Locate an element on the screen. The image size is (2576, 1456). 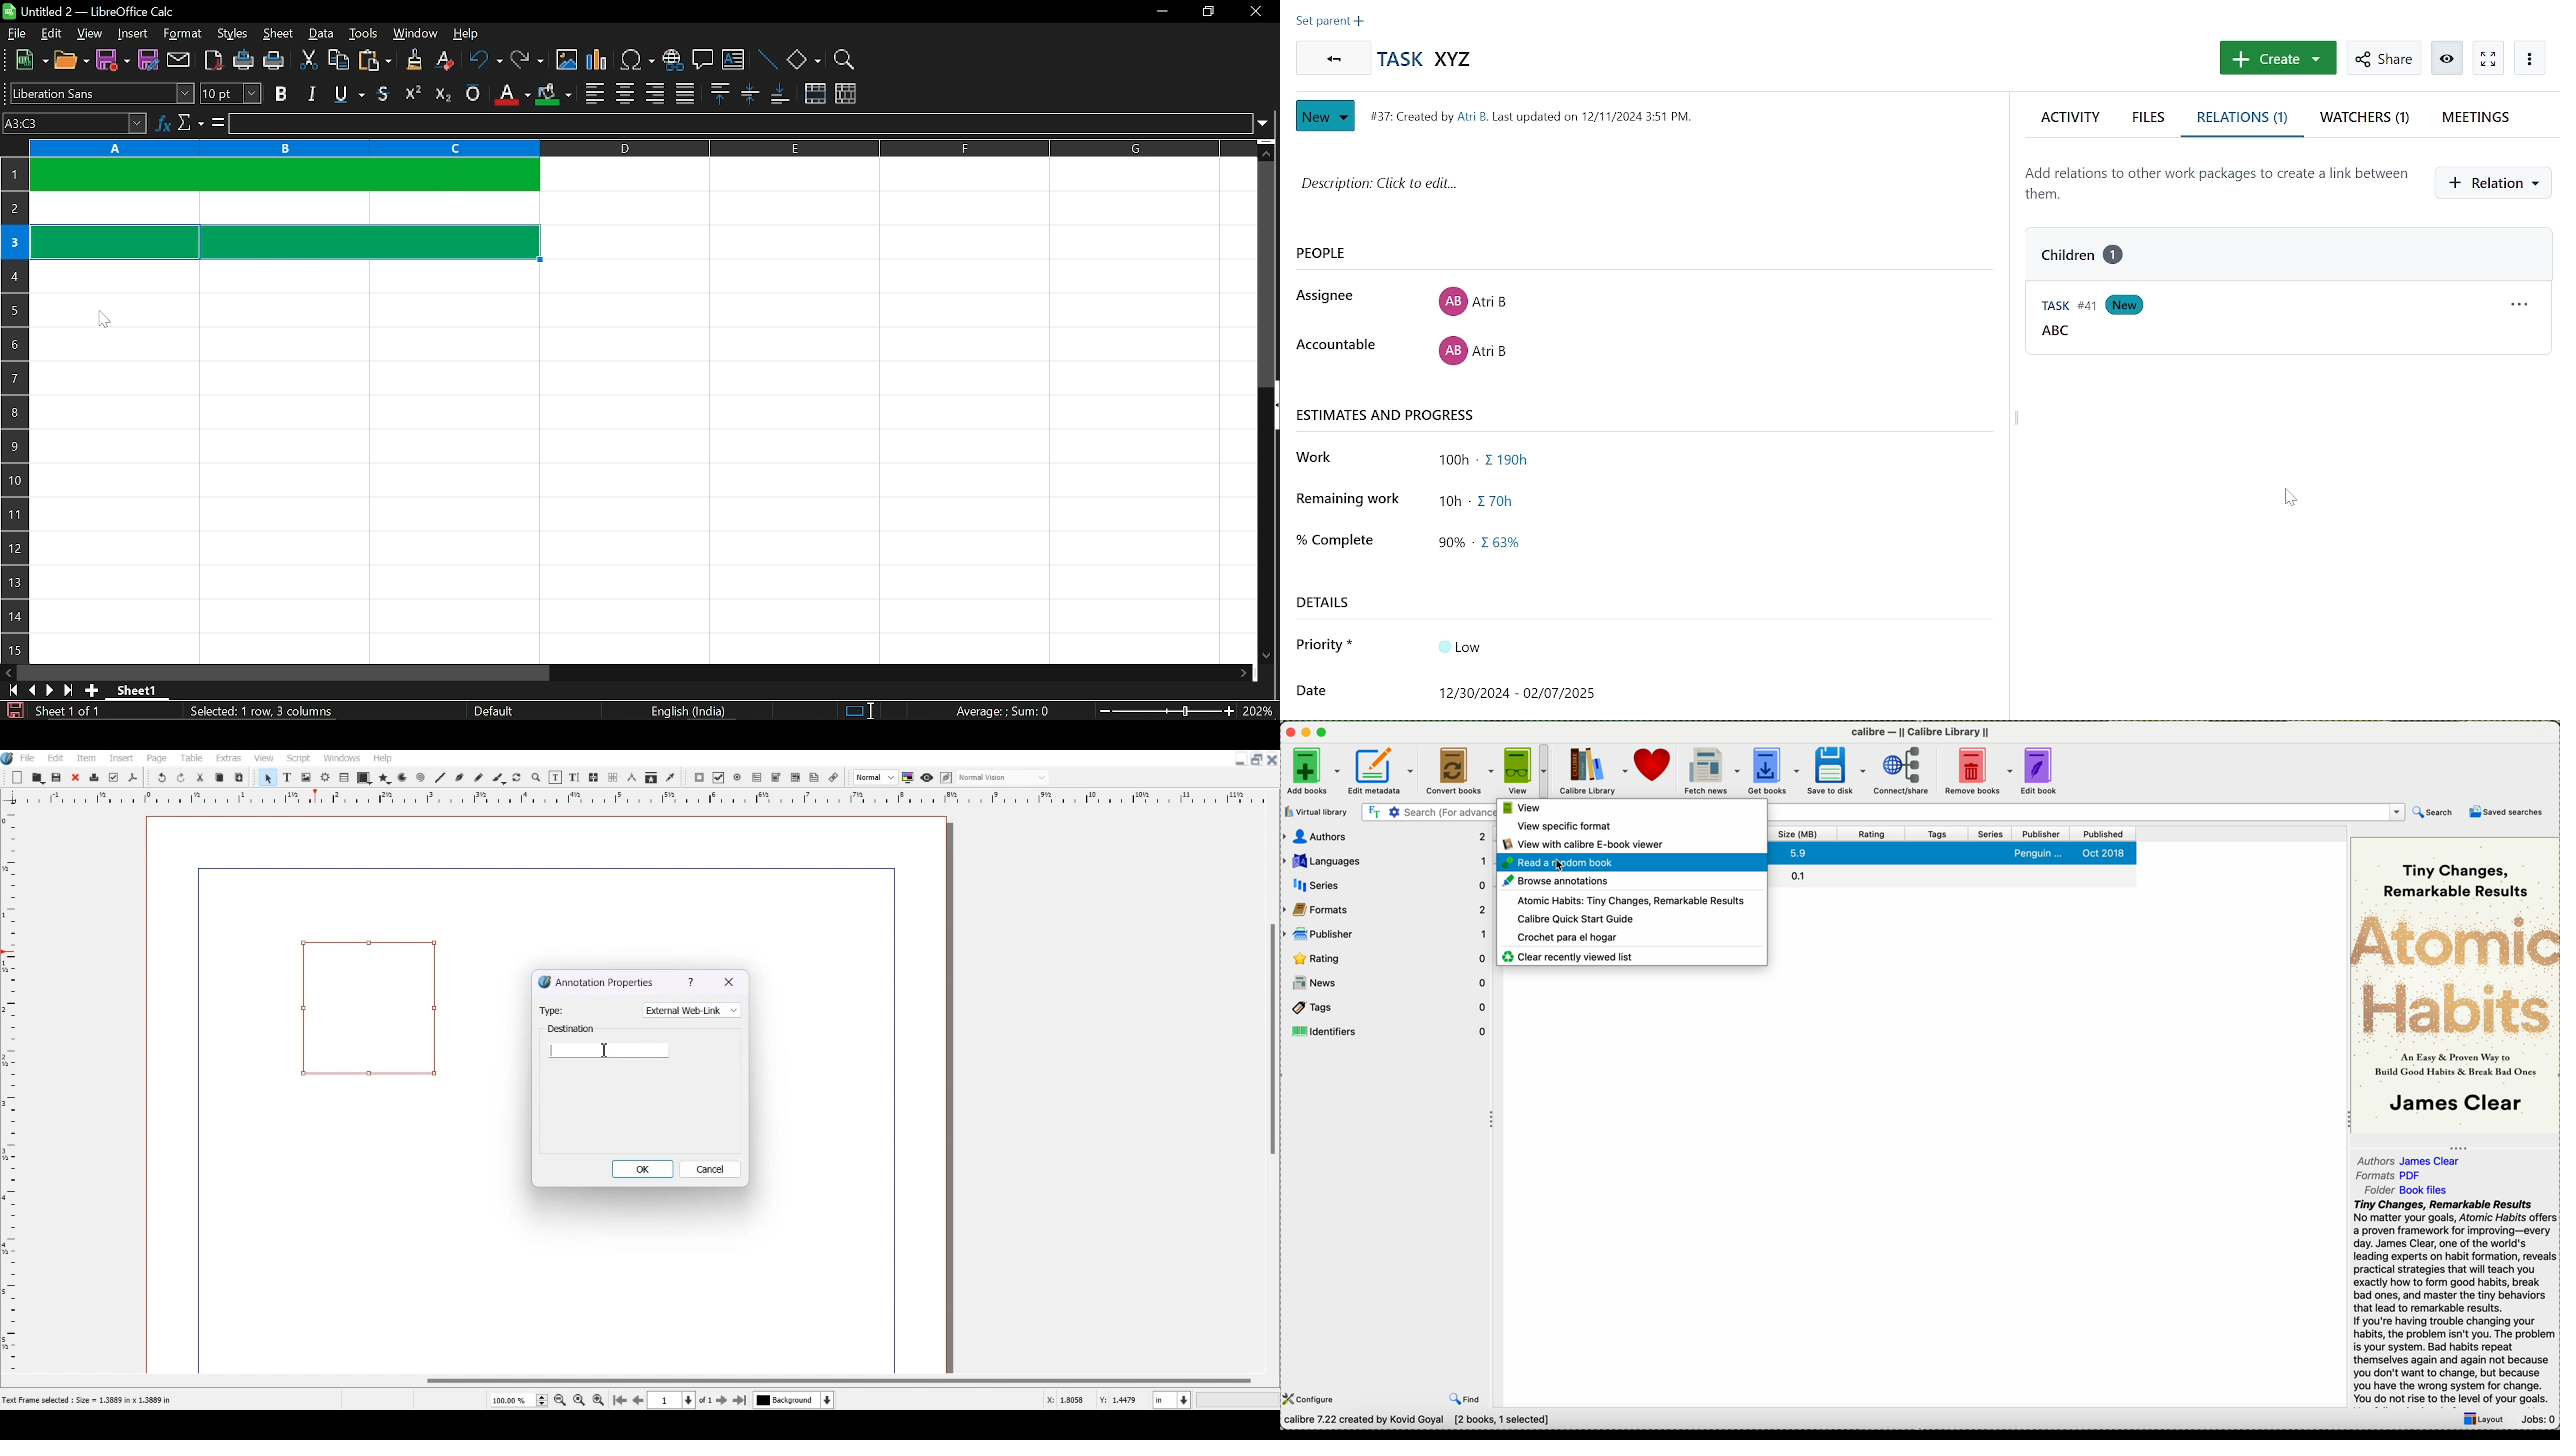
Go to First Page is located at coordinates (620, 1400).